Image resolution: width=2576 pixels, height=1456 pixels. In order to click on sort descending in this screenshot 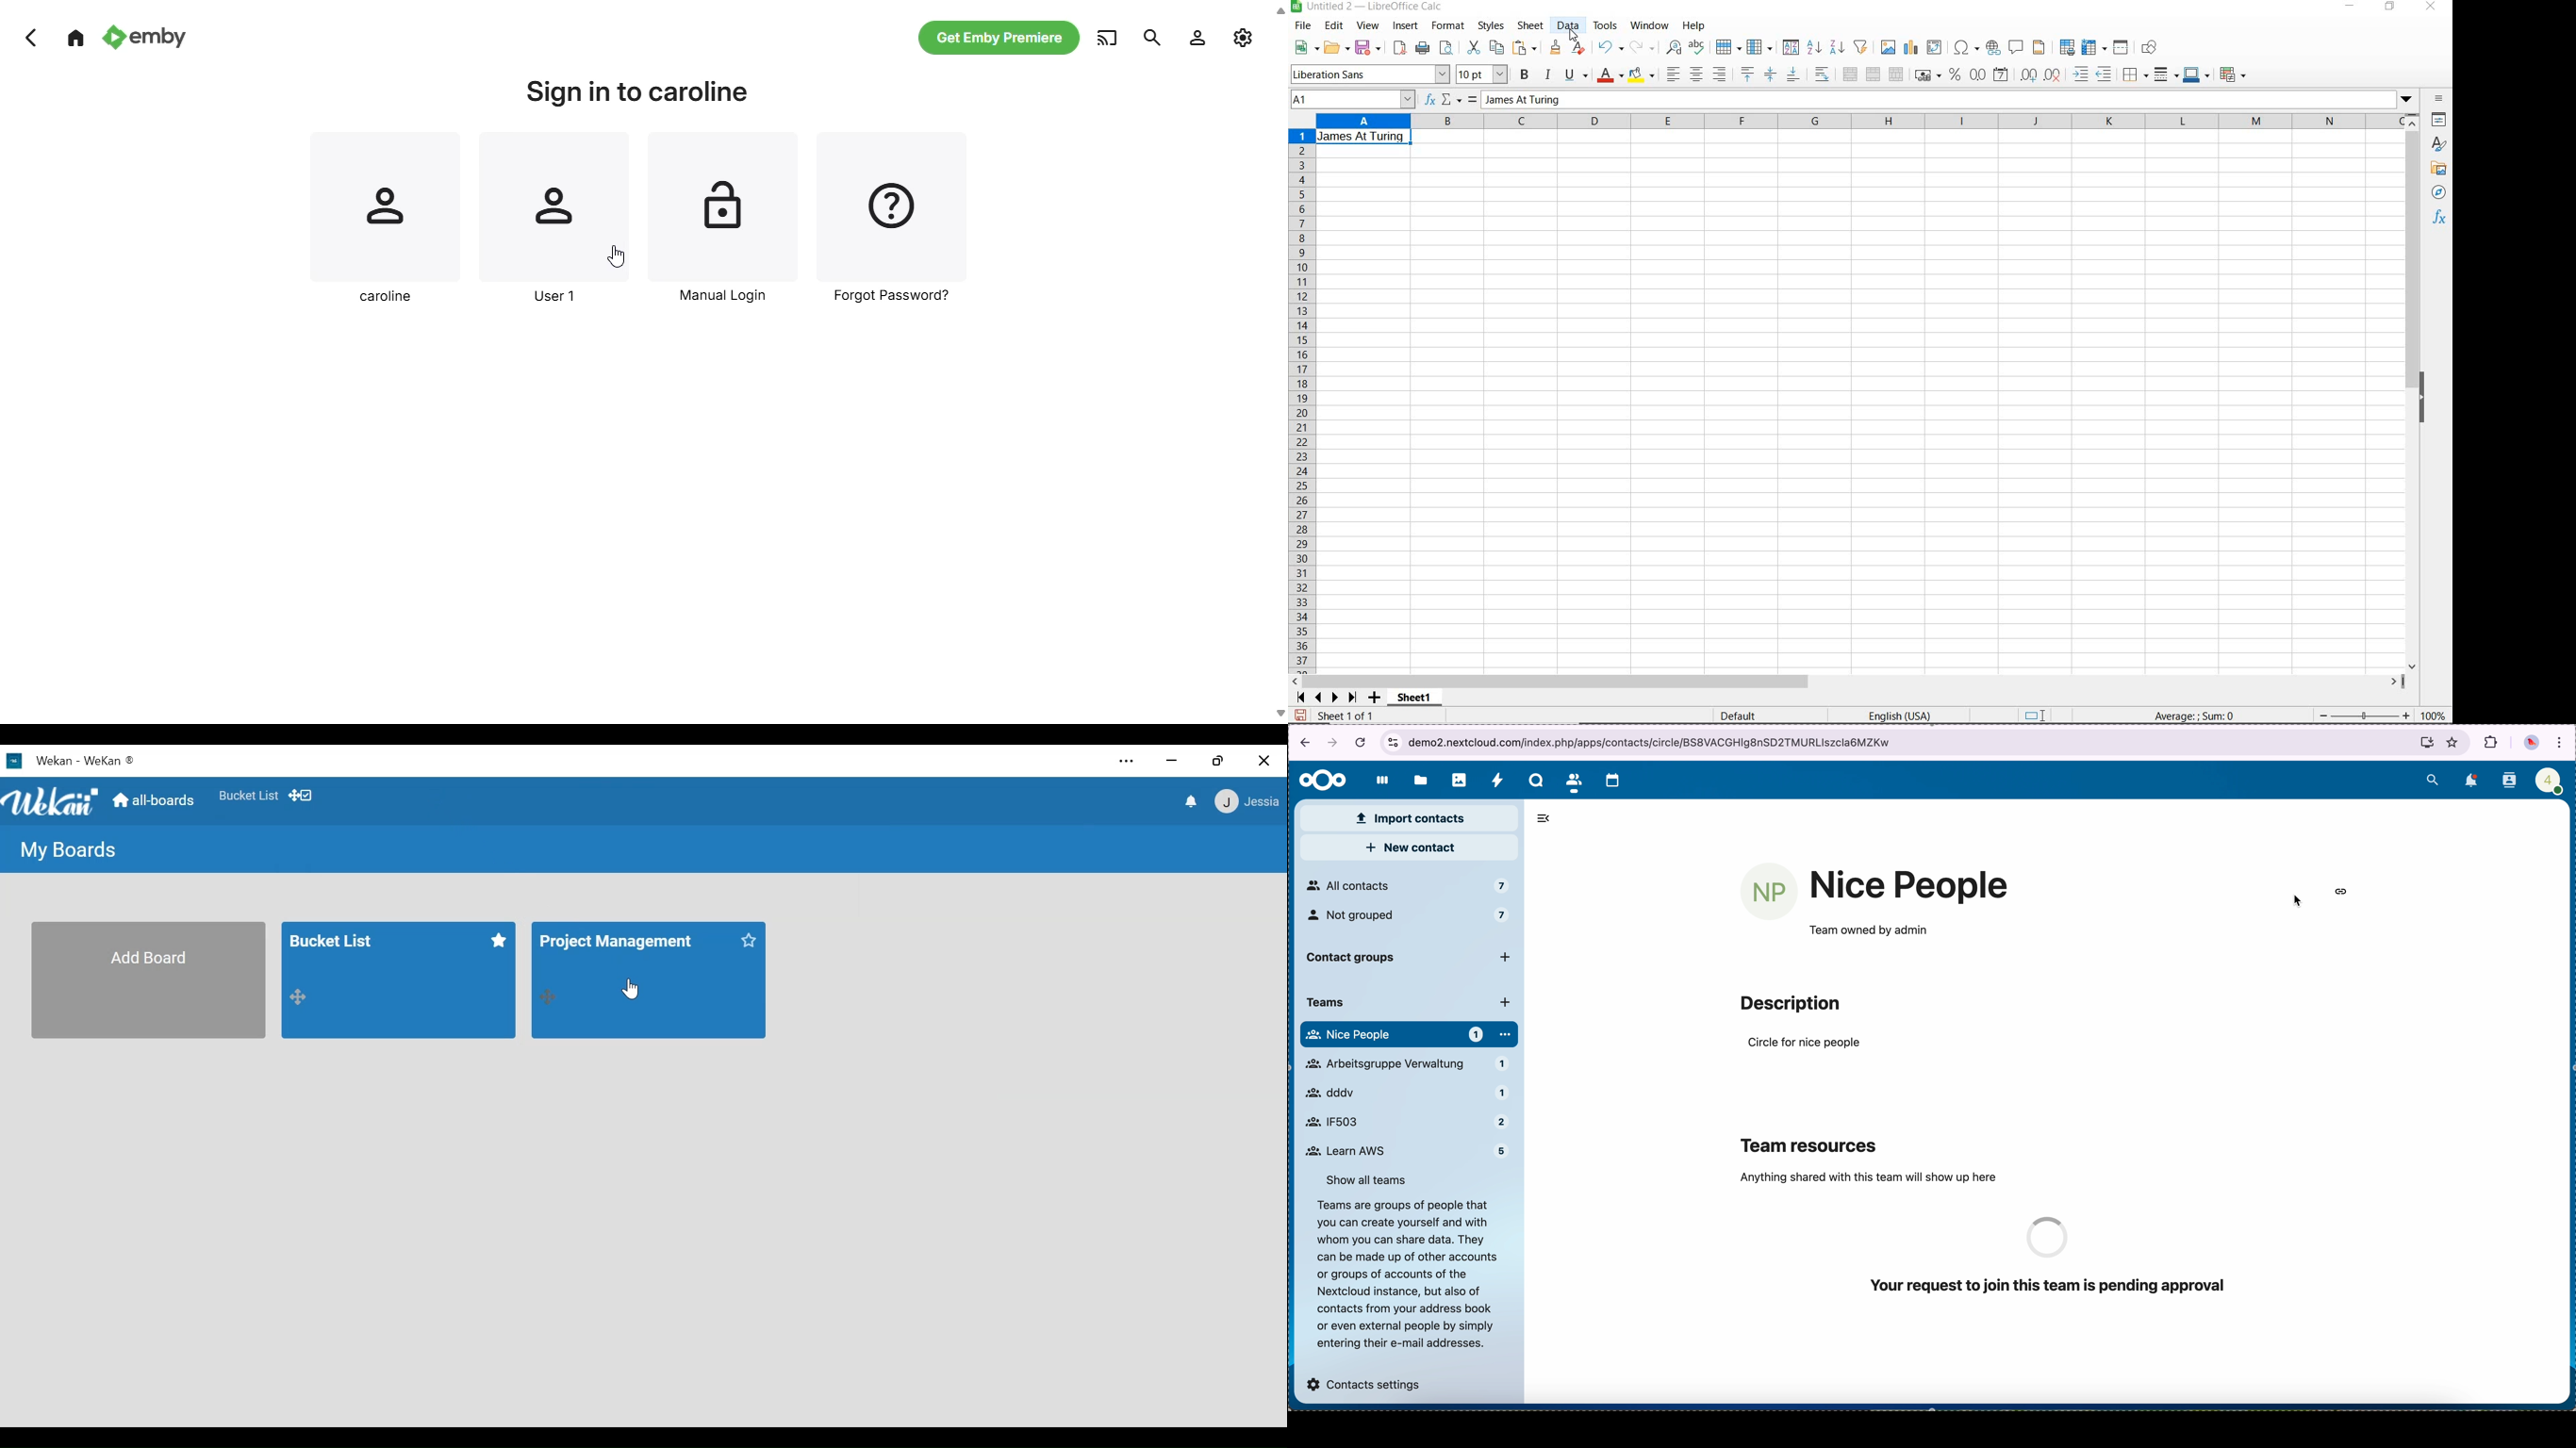, I will do `click(1837, 47)`.